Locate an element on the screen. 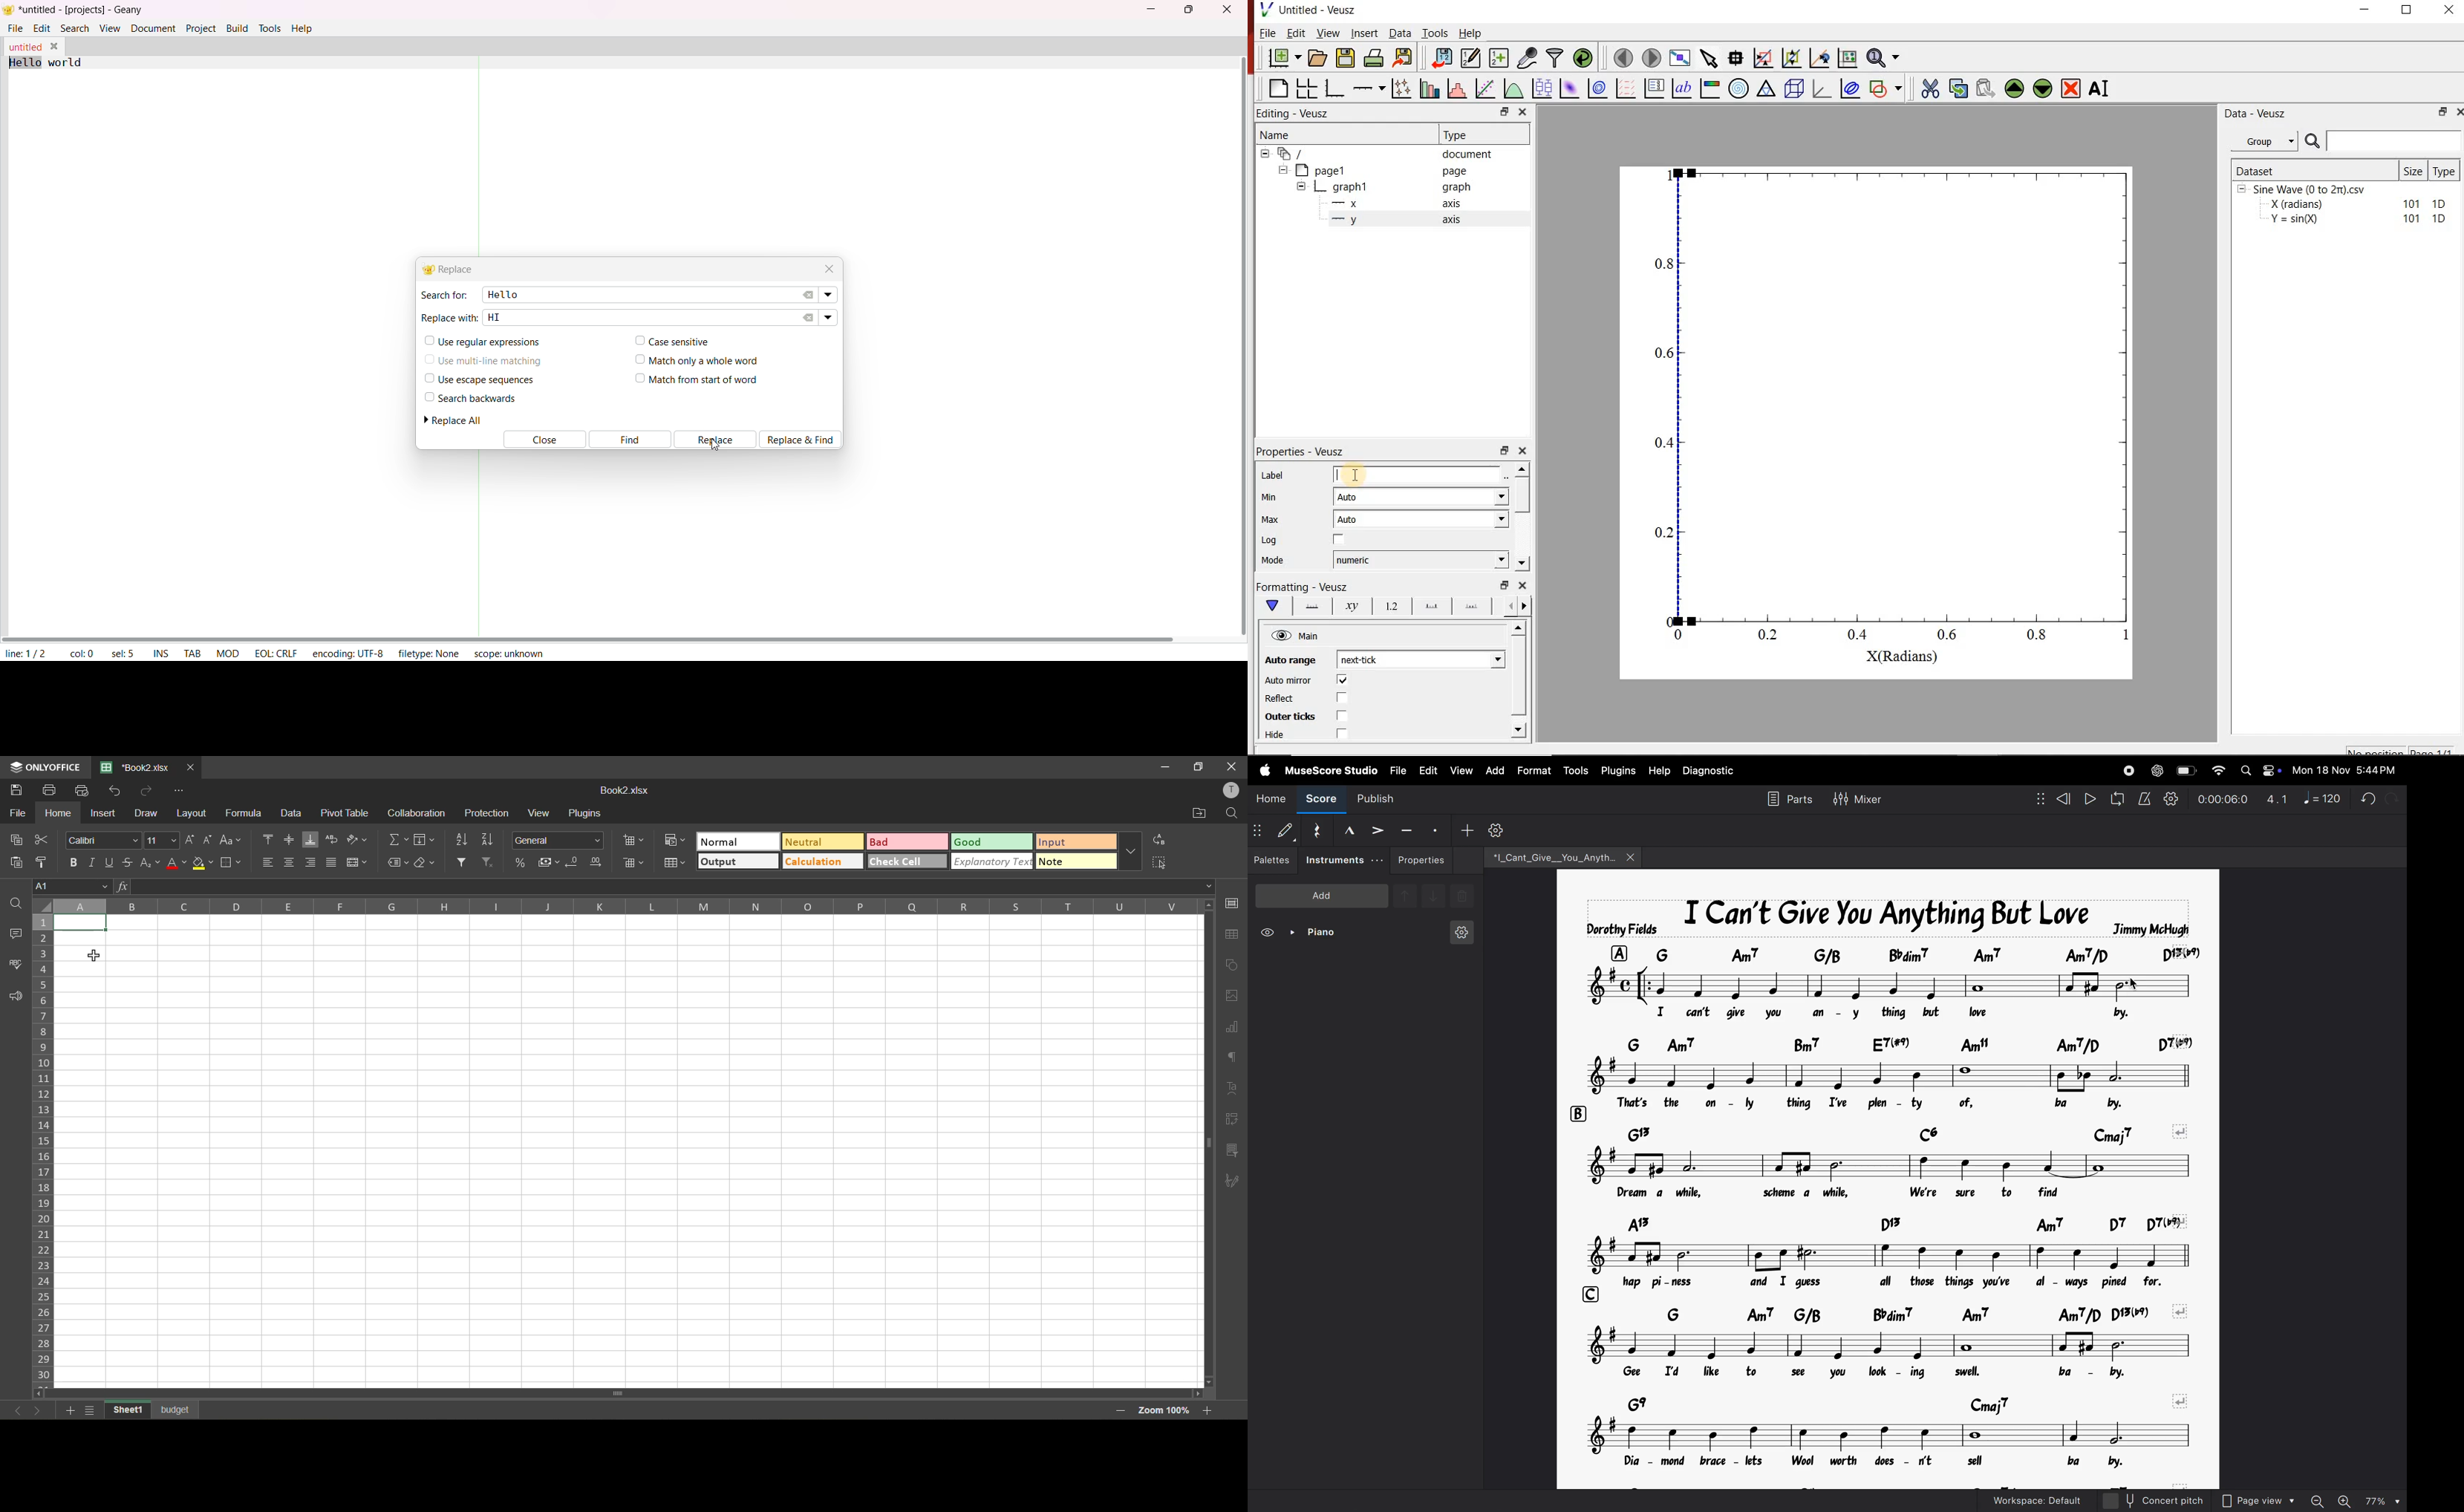 This screenshot has height=1512, width=2464. summation is located at coordinates (396, 840).